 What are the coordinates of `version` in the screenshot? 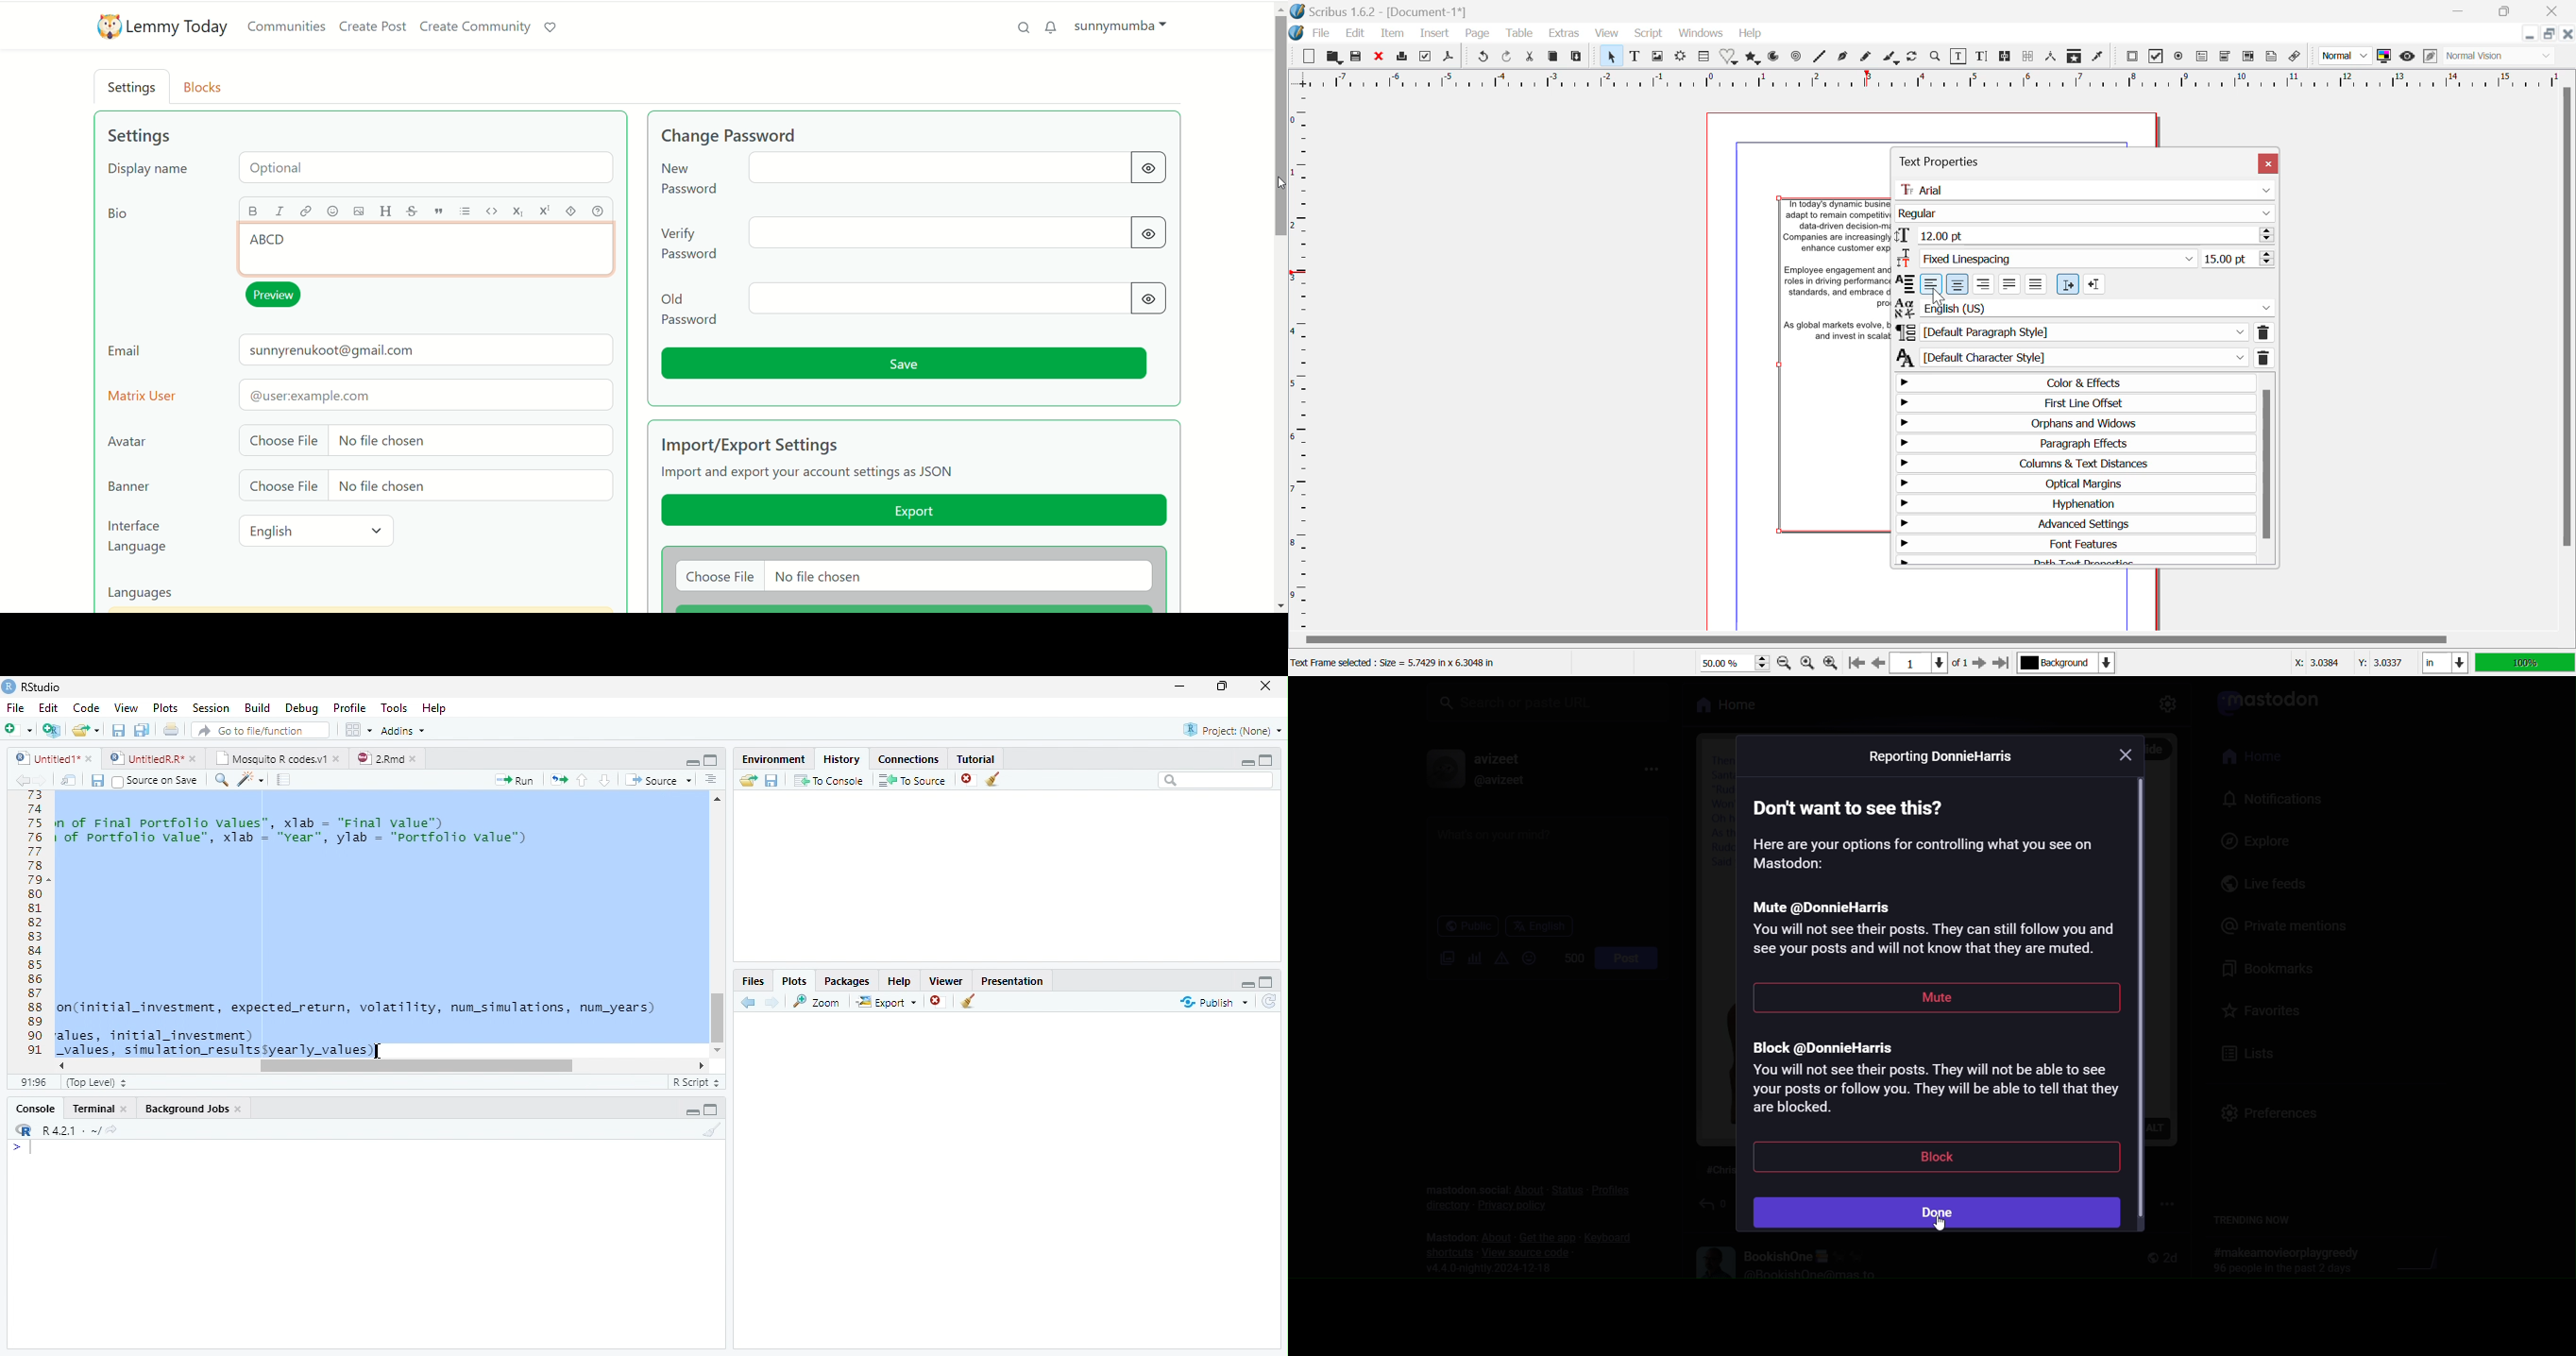 It's located at (1496, 1269).